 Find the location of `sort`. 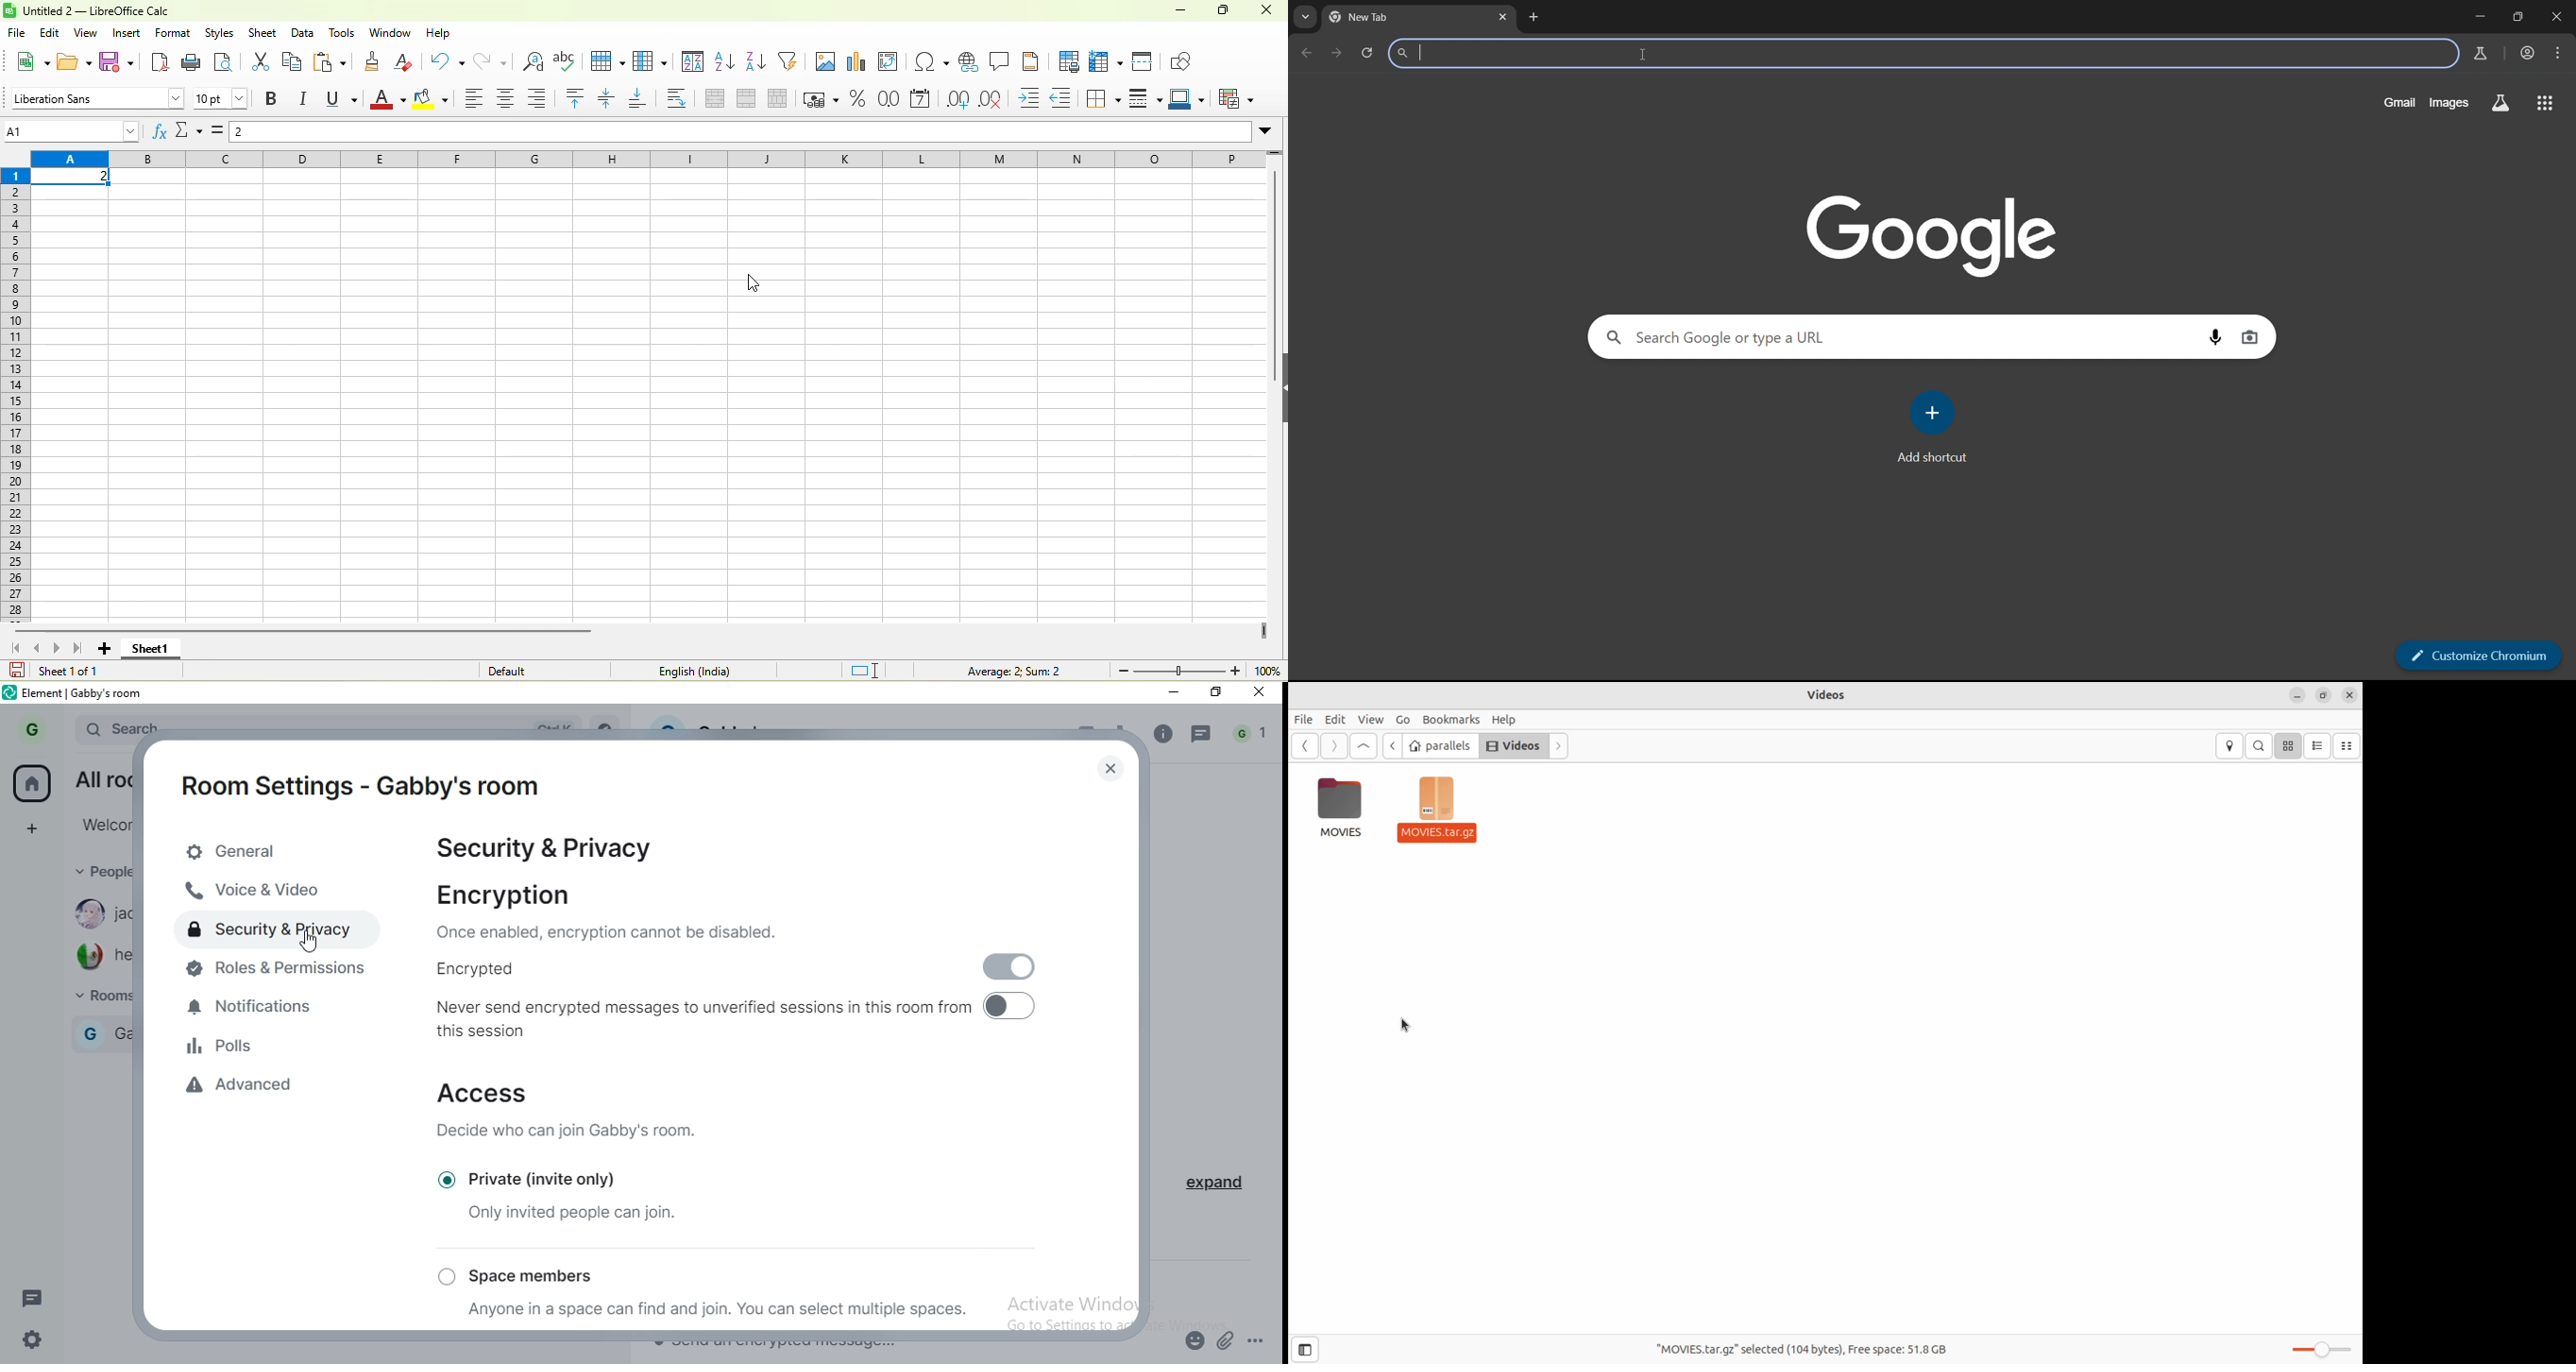

sort is located at coordinates (693, 64).